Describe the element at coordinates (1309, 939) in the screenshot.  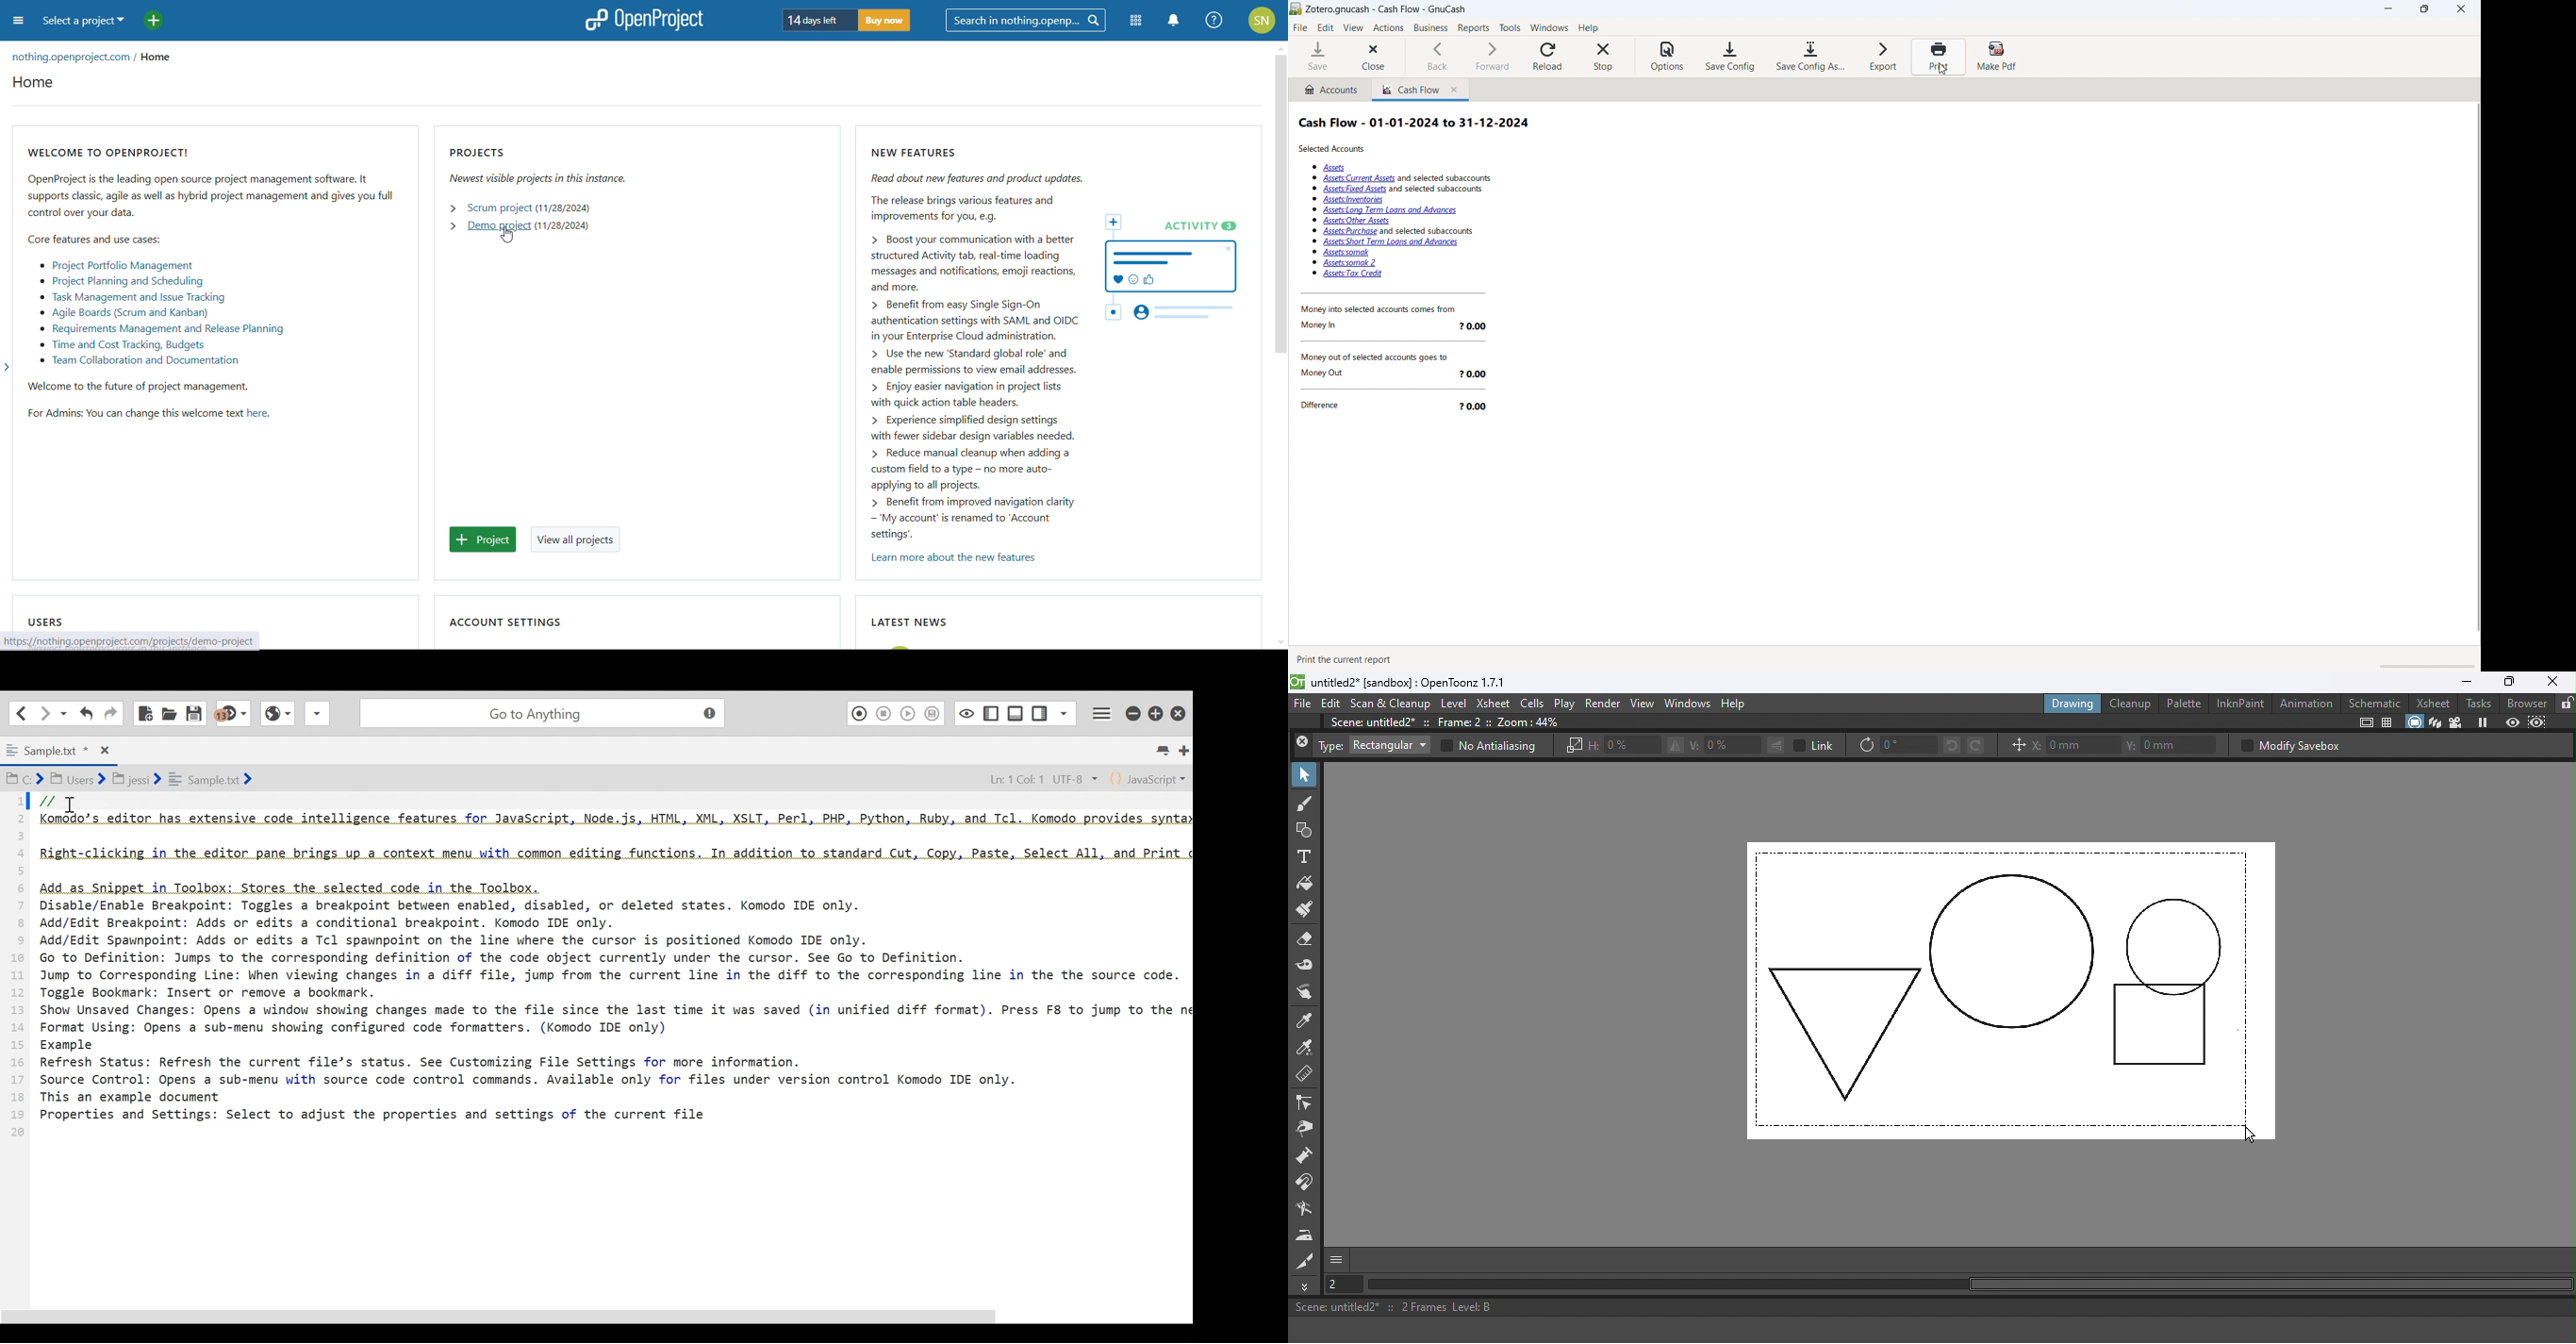
I see `Eraser tool` at that location.